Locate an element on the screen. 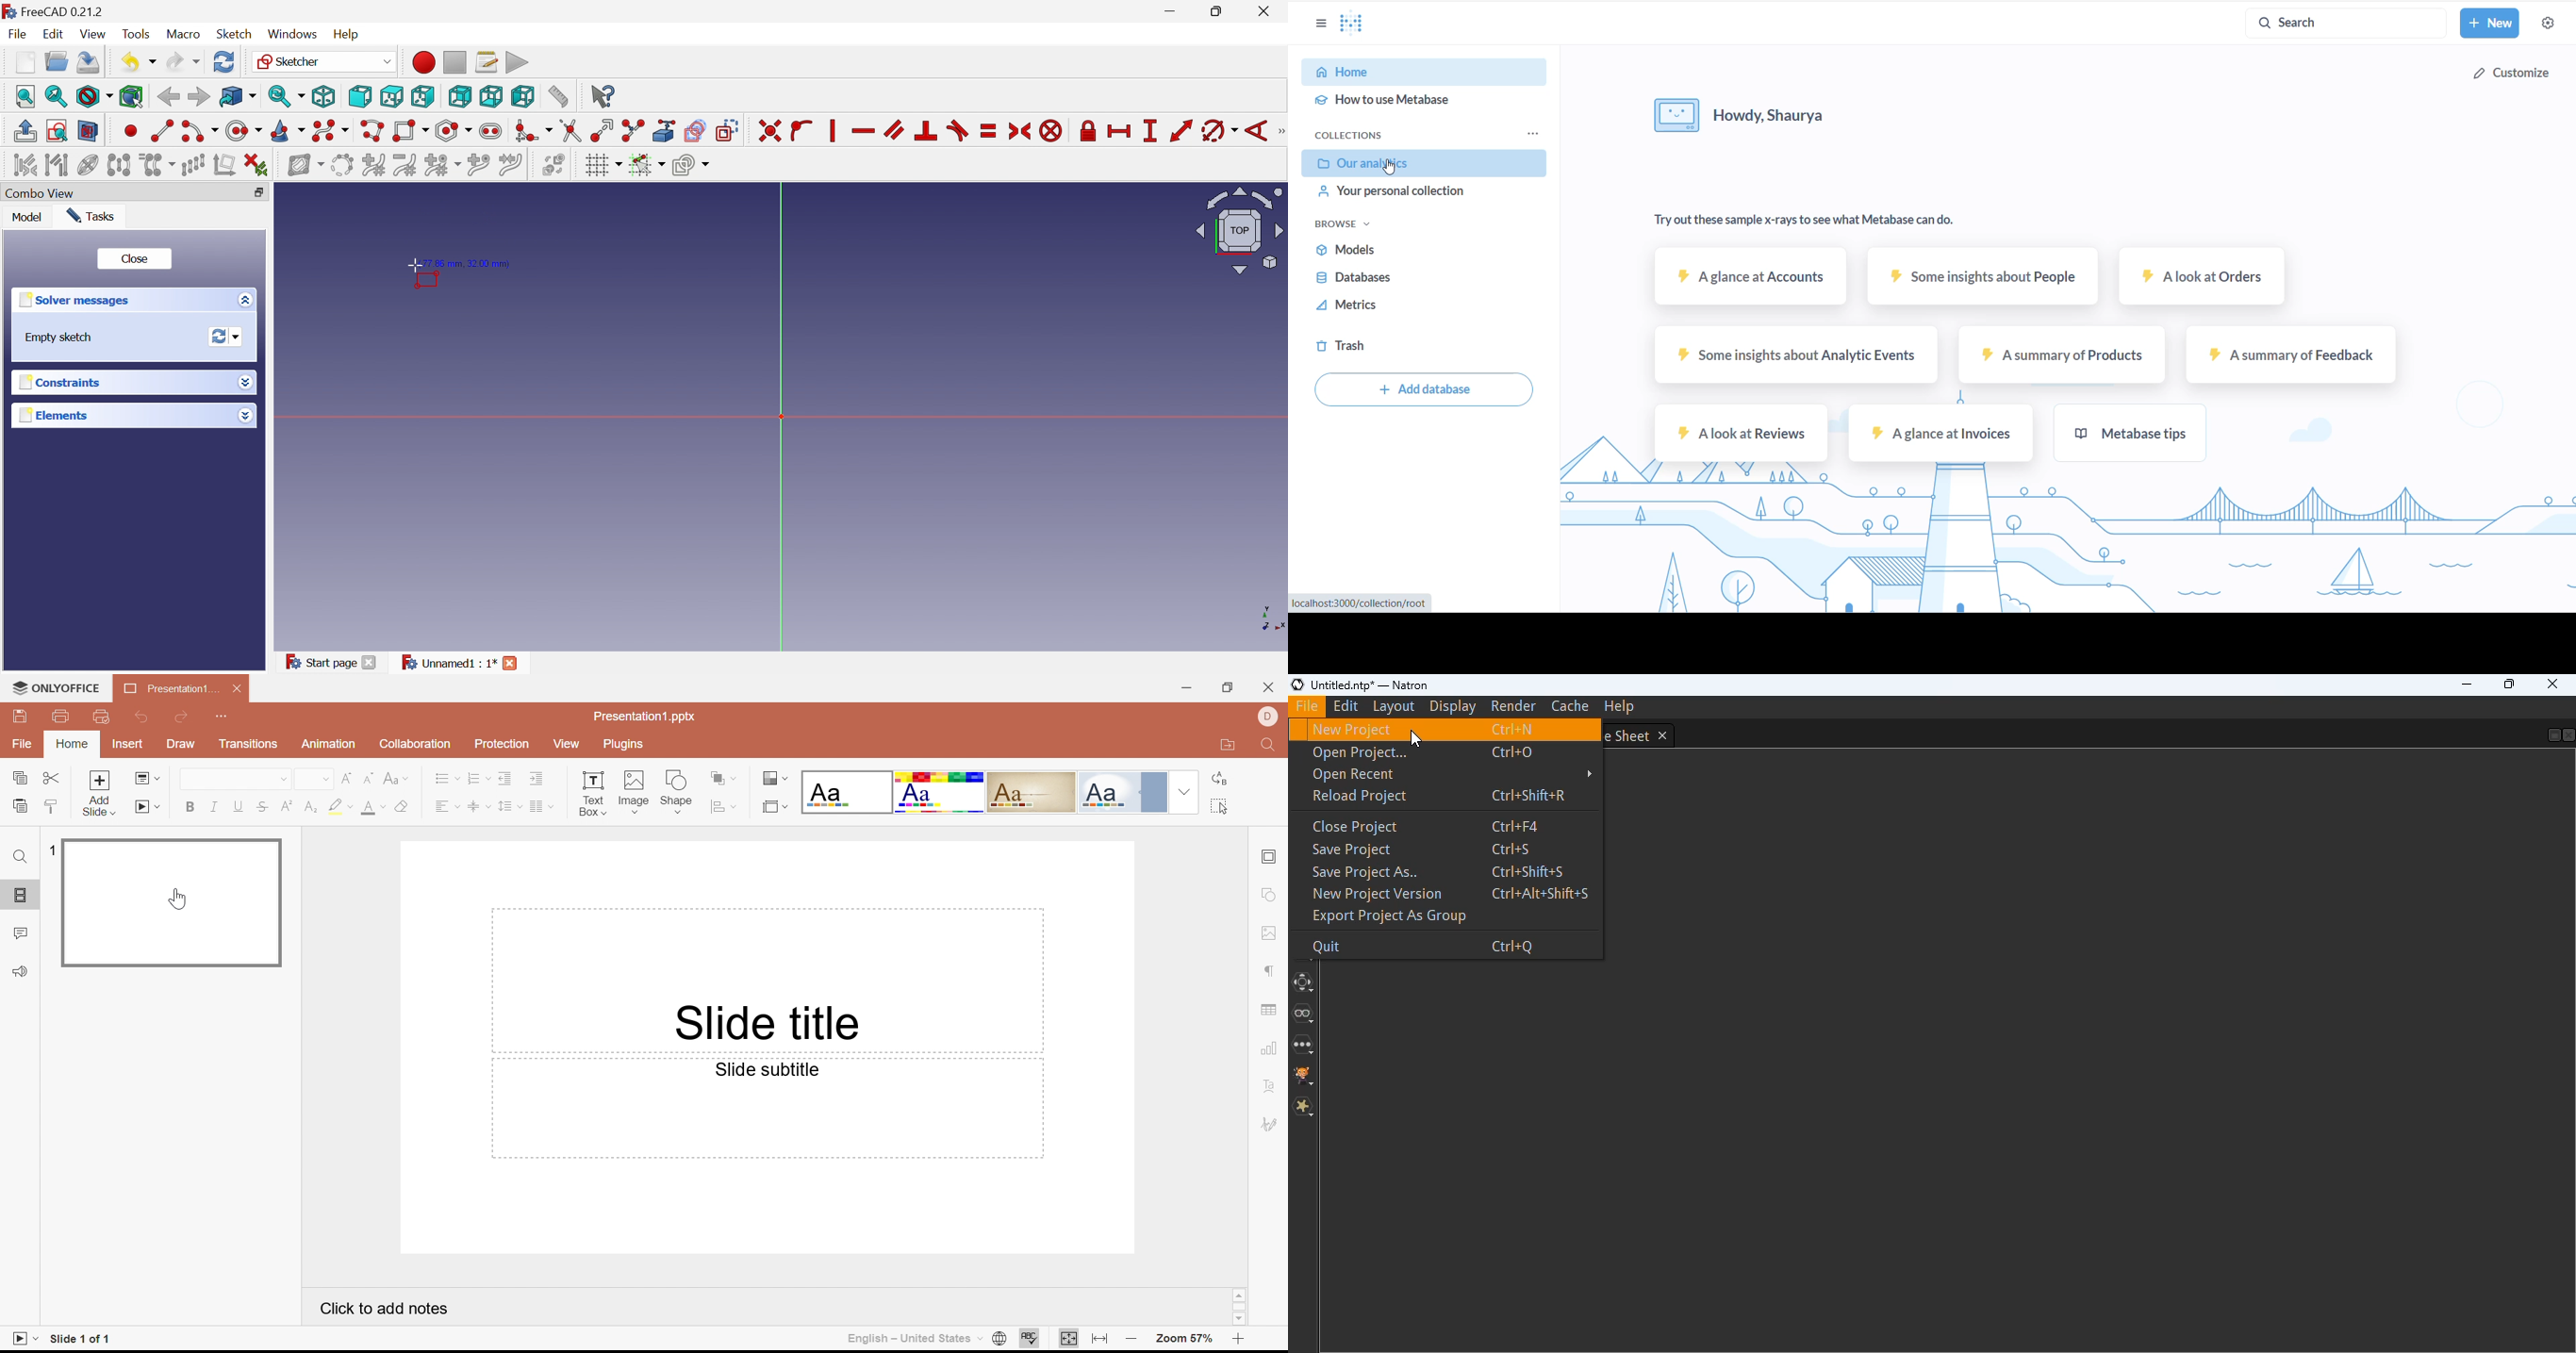 This screenshot has height=1372, width=2576. Presentation1 is located at coordinates (166, 687).